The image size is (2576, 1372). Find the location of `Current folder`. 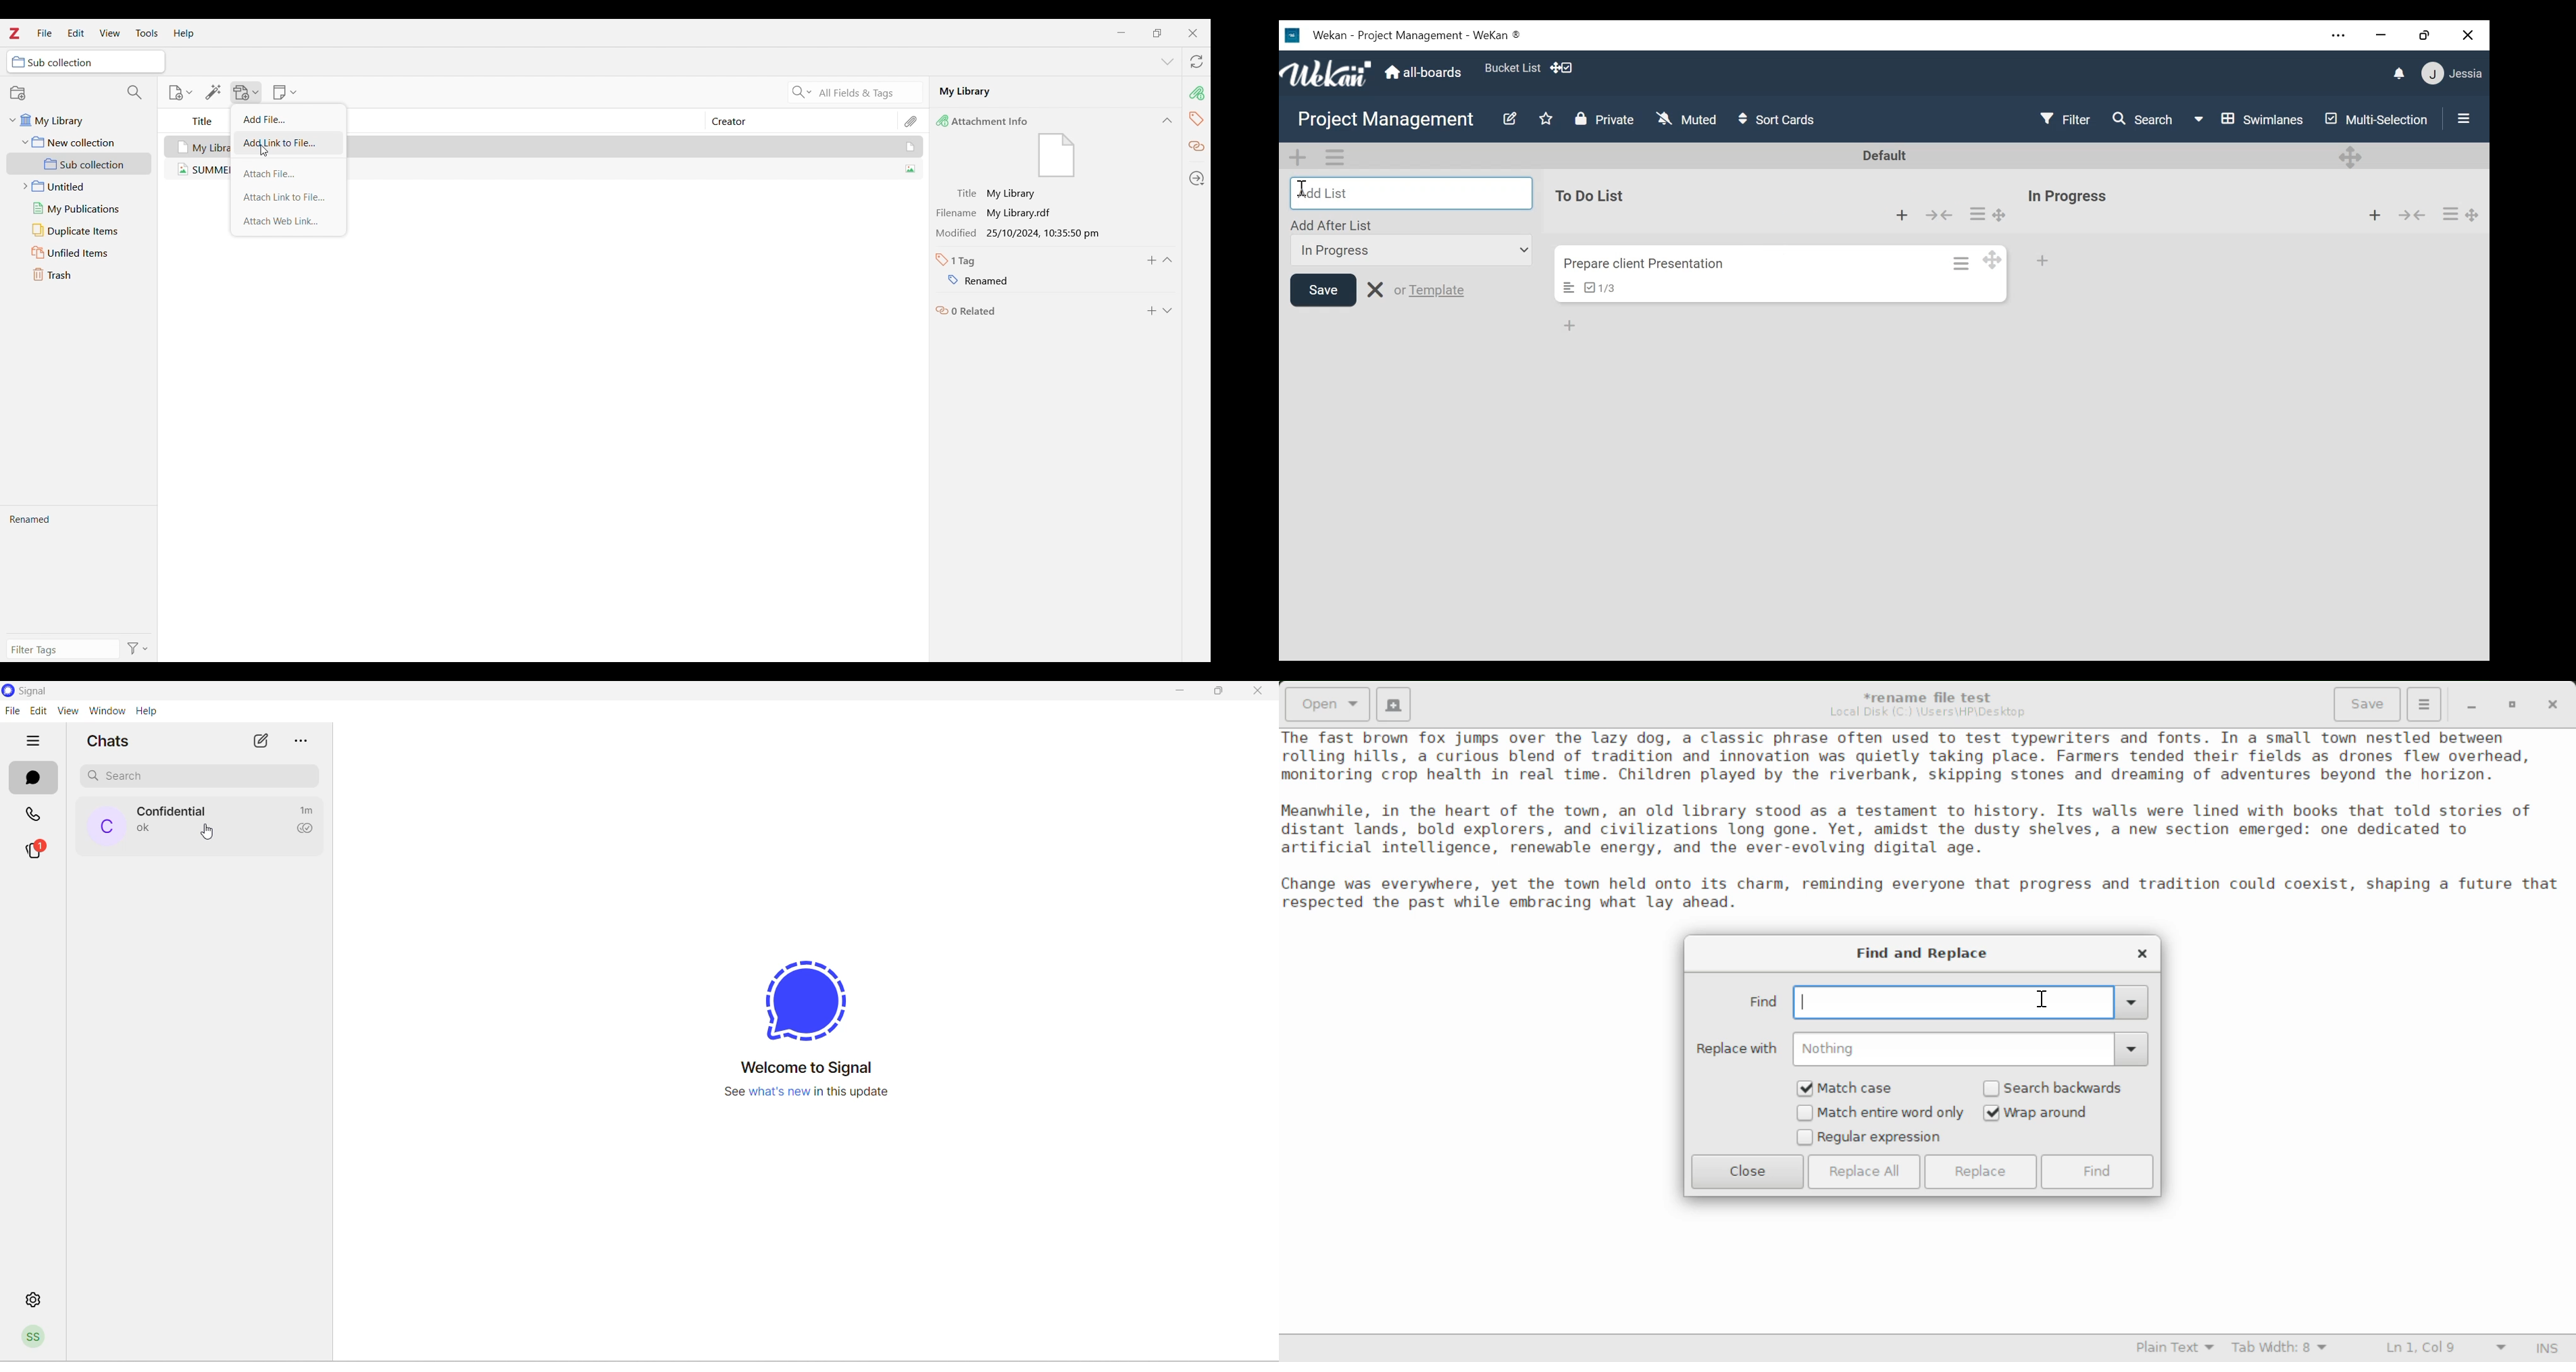

Current folder is located at coordinates (86, 61).